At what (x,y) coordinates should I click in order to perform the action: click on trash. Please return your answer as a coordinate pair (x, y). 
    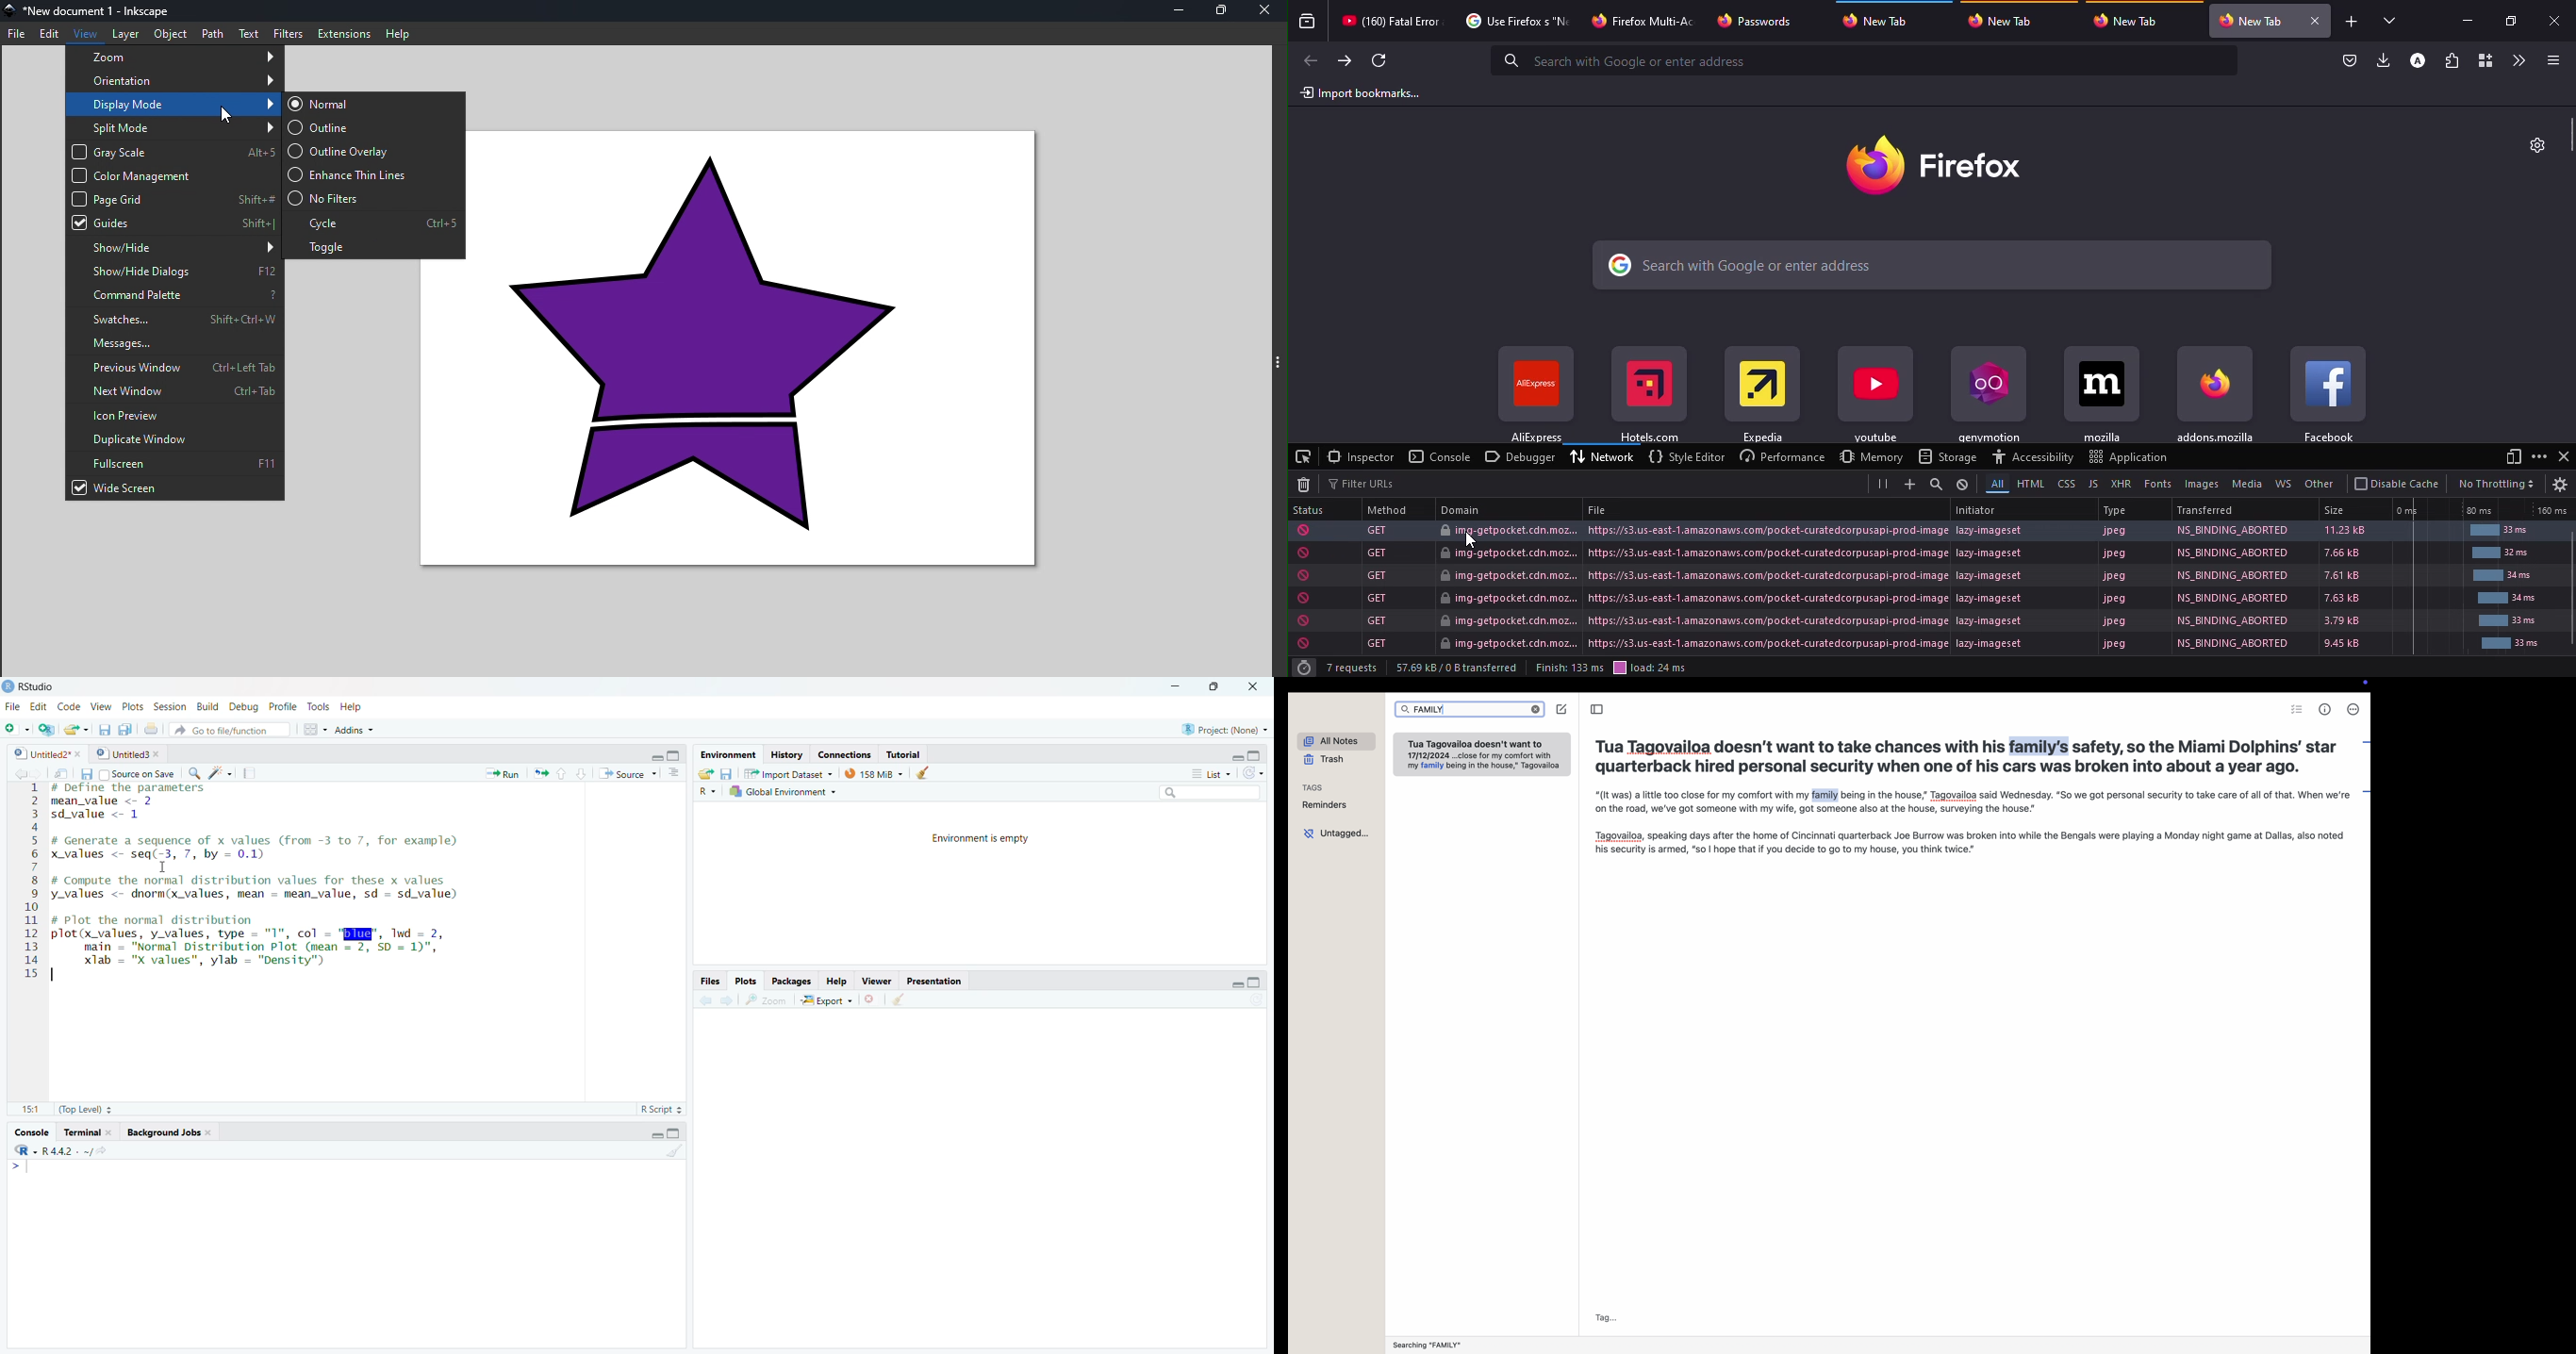
    Looking at the image, I should click on (1325, 760).